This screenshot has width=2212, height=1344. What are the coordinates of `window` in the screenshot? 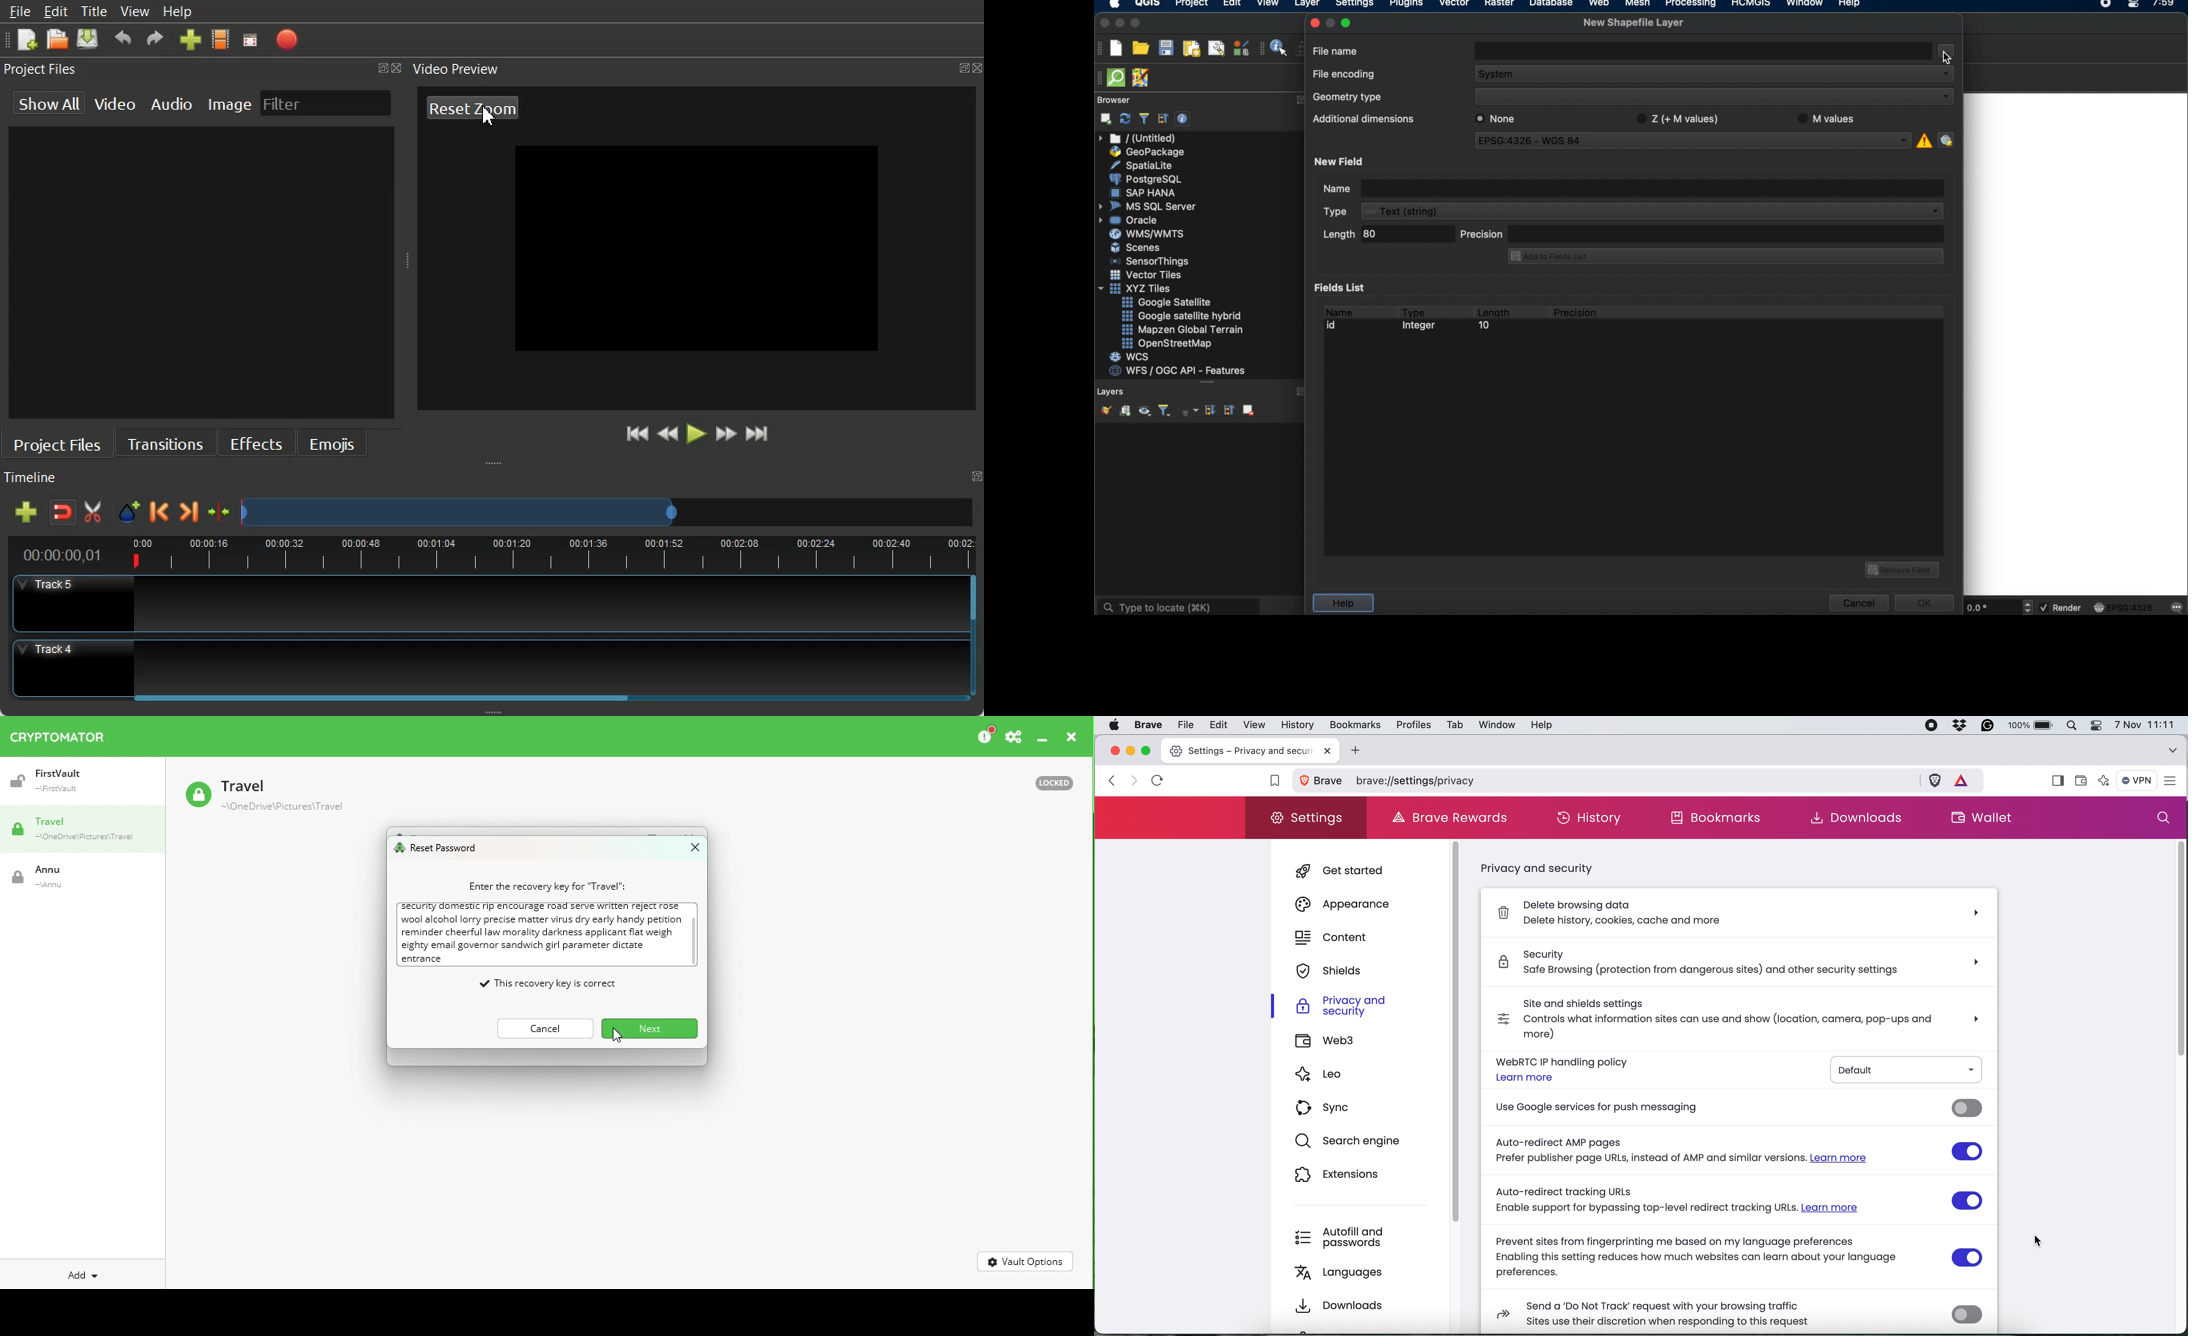 It's located at (1494, 724).